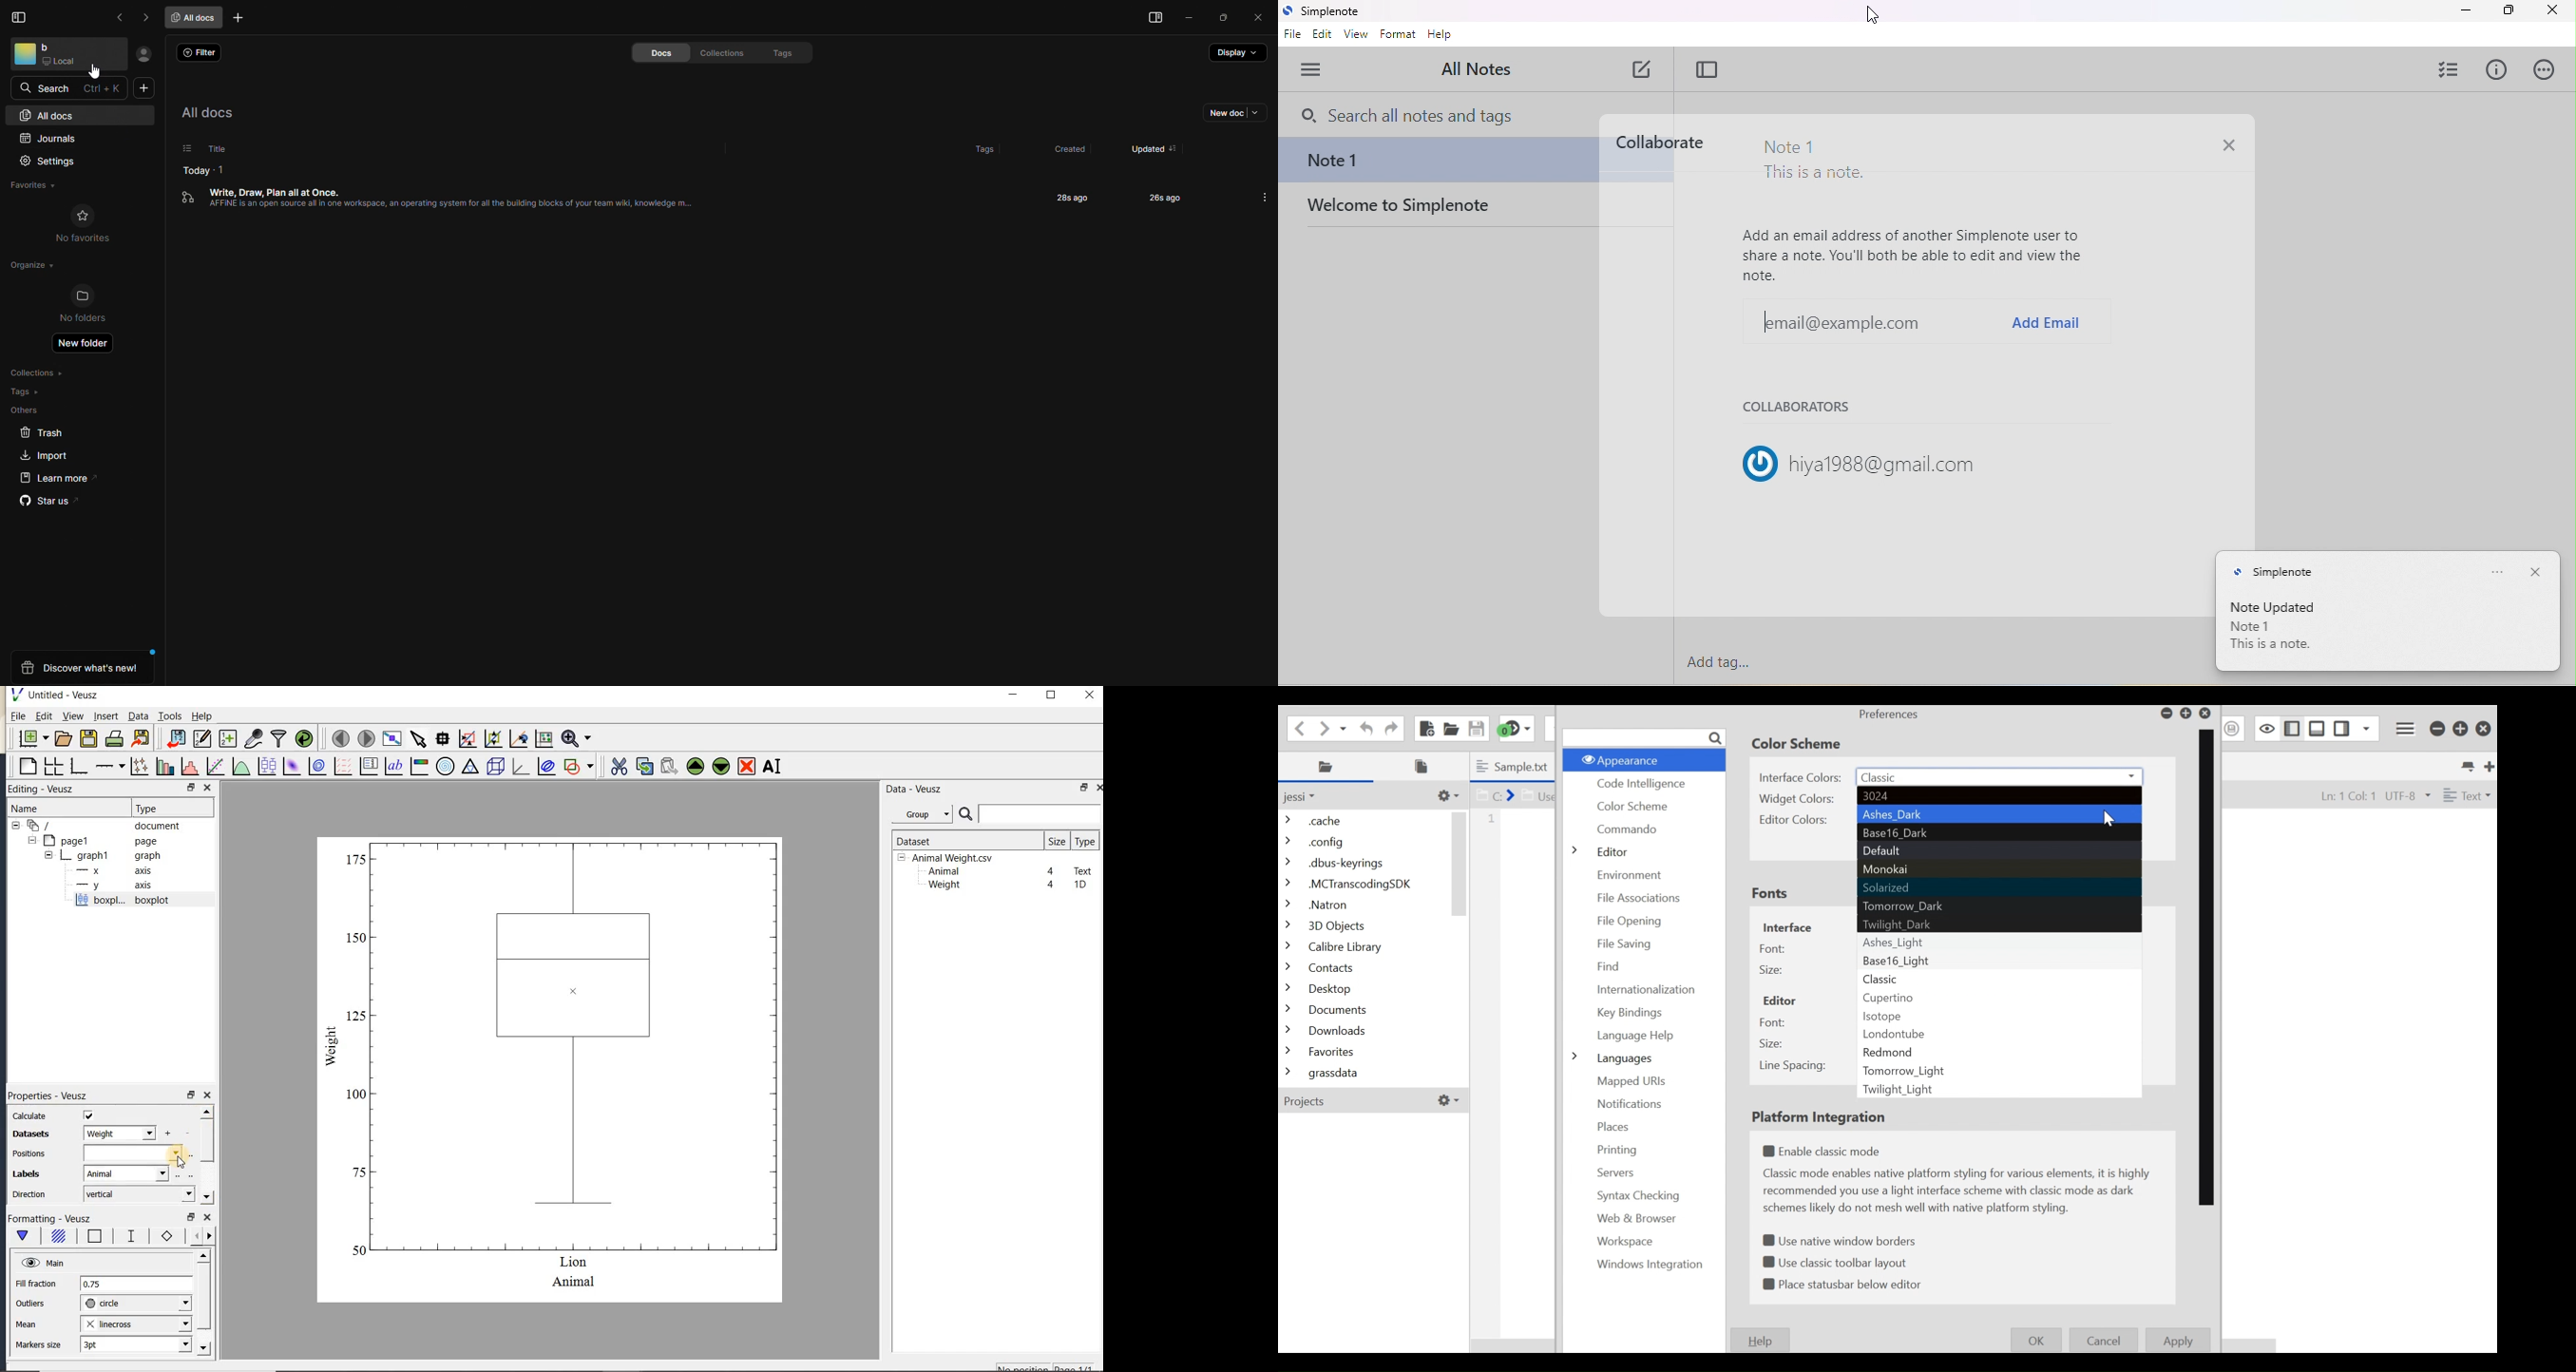  Describe the element at coordinates (1436, 162) in the screenshot. I see `note` at that location.